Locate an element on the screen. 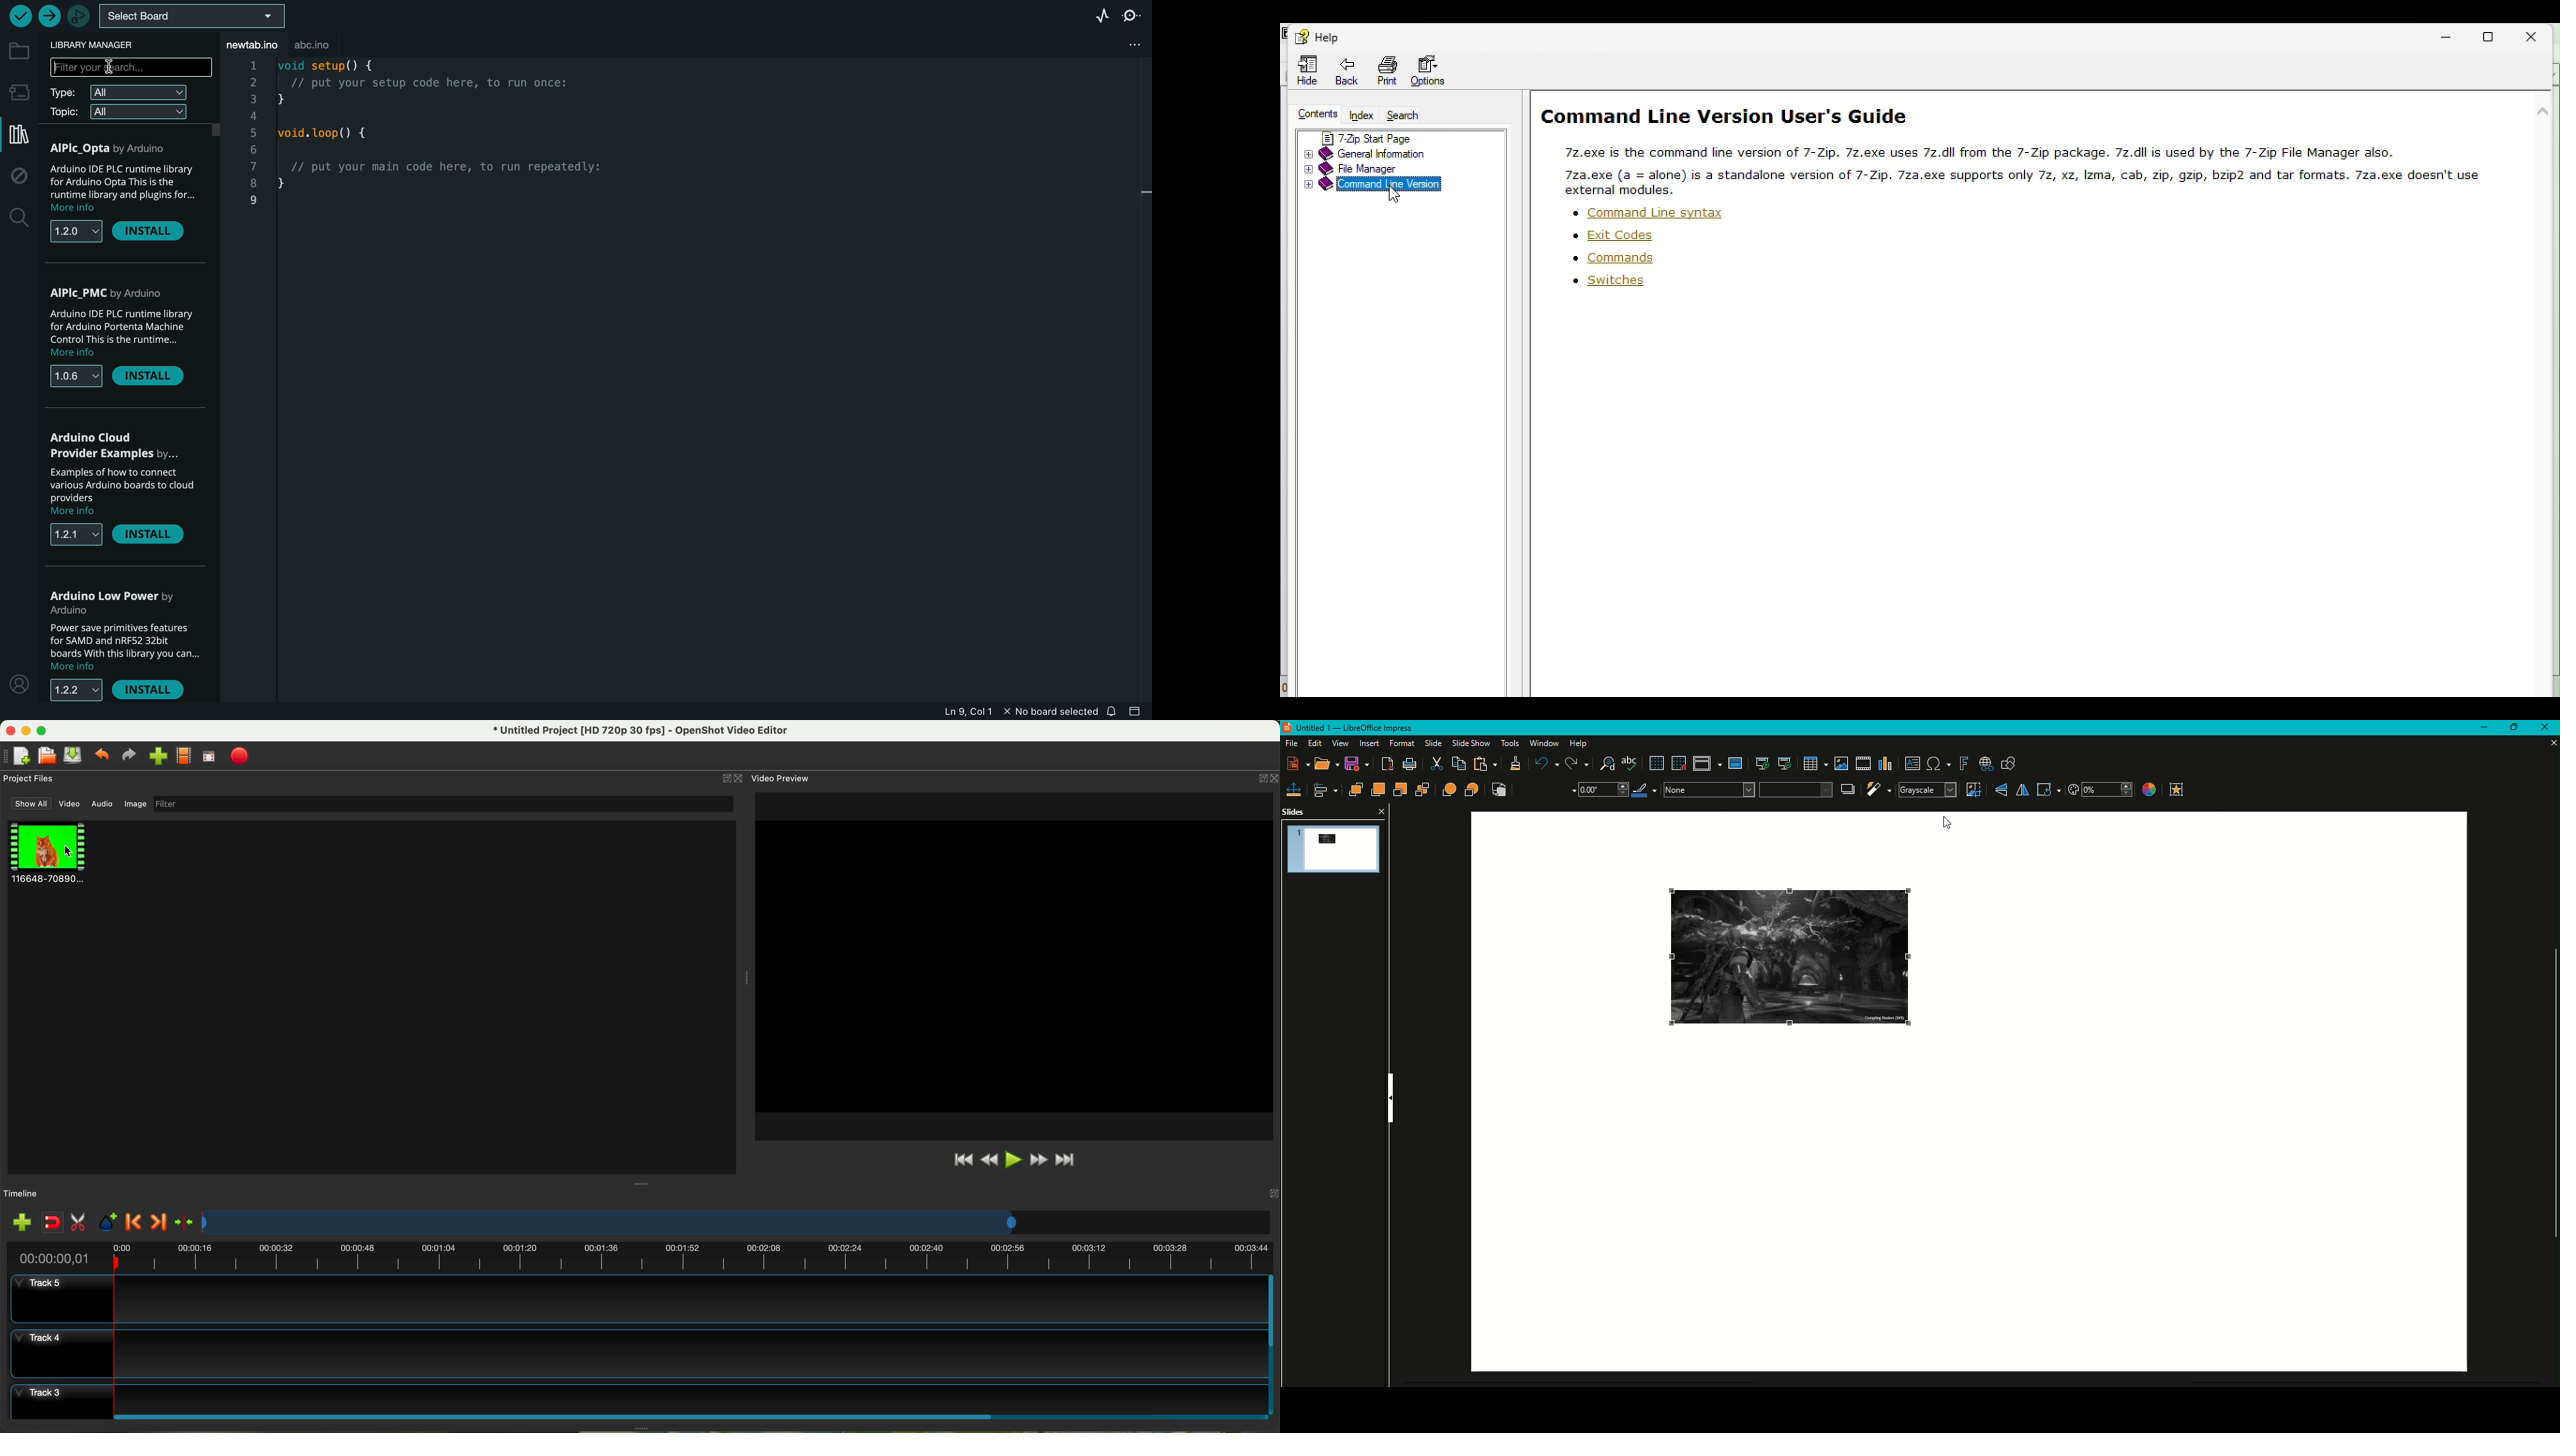  Minimize is located at coordinates (2447, 32).